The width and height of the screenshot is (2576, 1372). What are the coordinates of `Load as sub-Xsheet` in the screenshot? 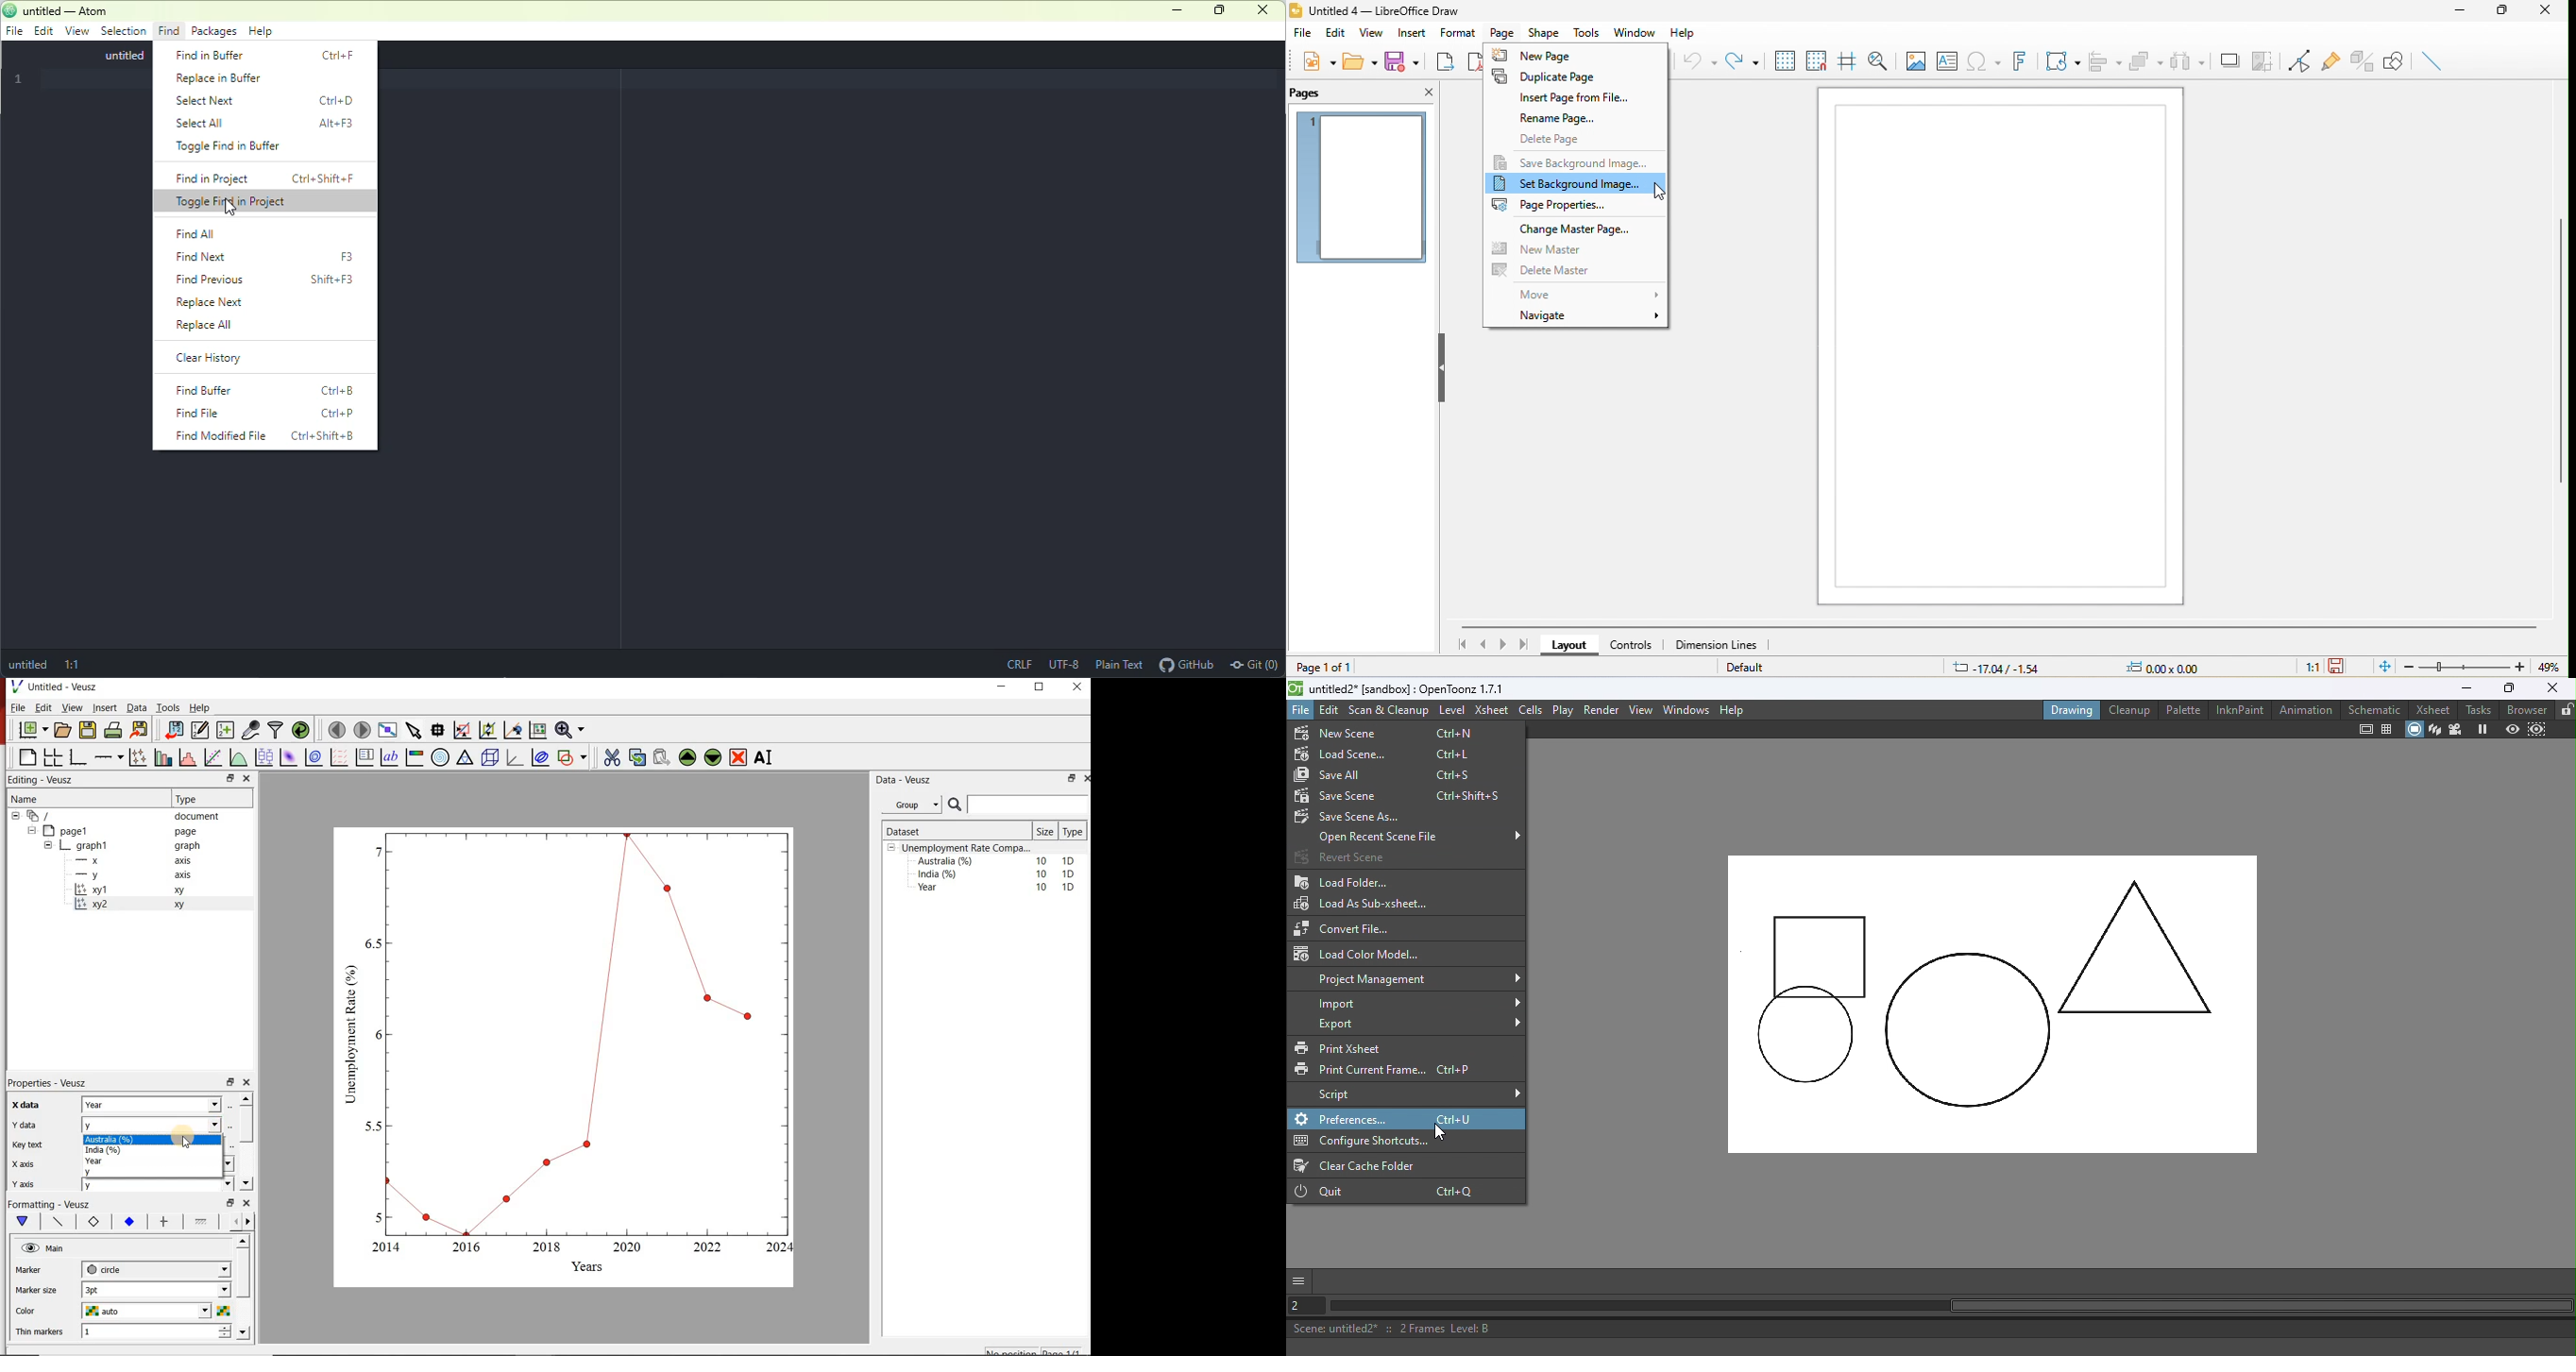 It's located at (1362, 906).